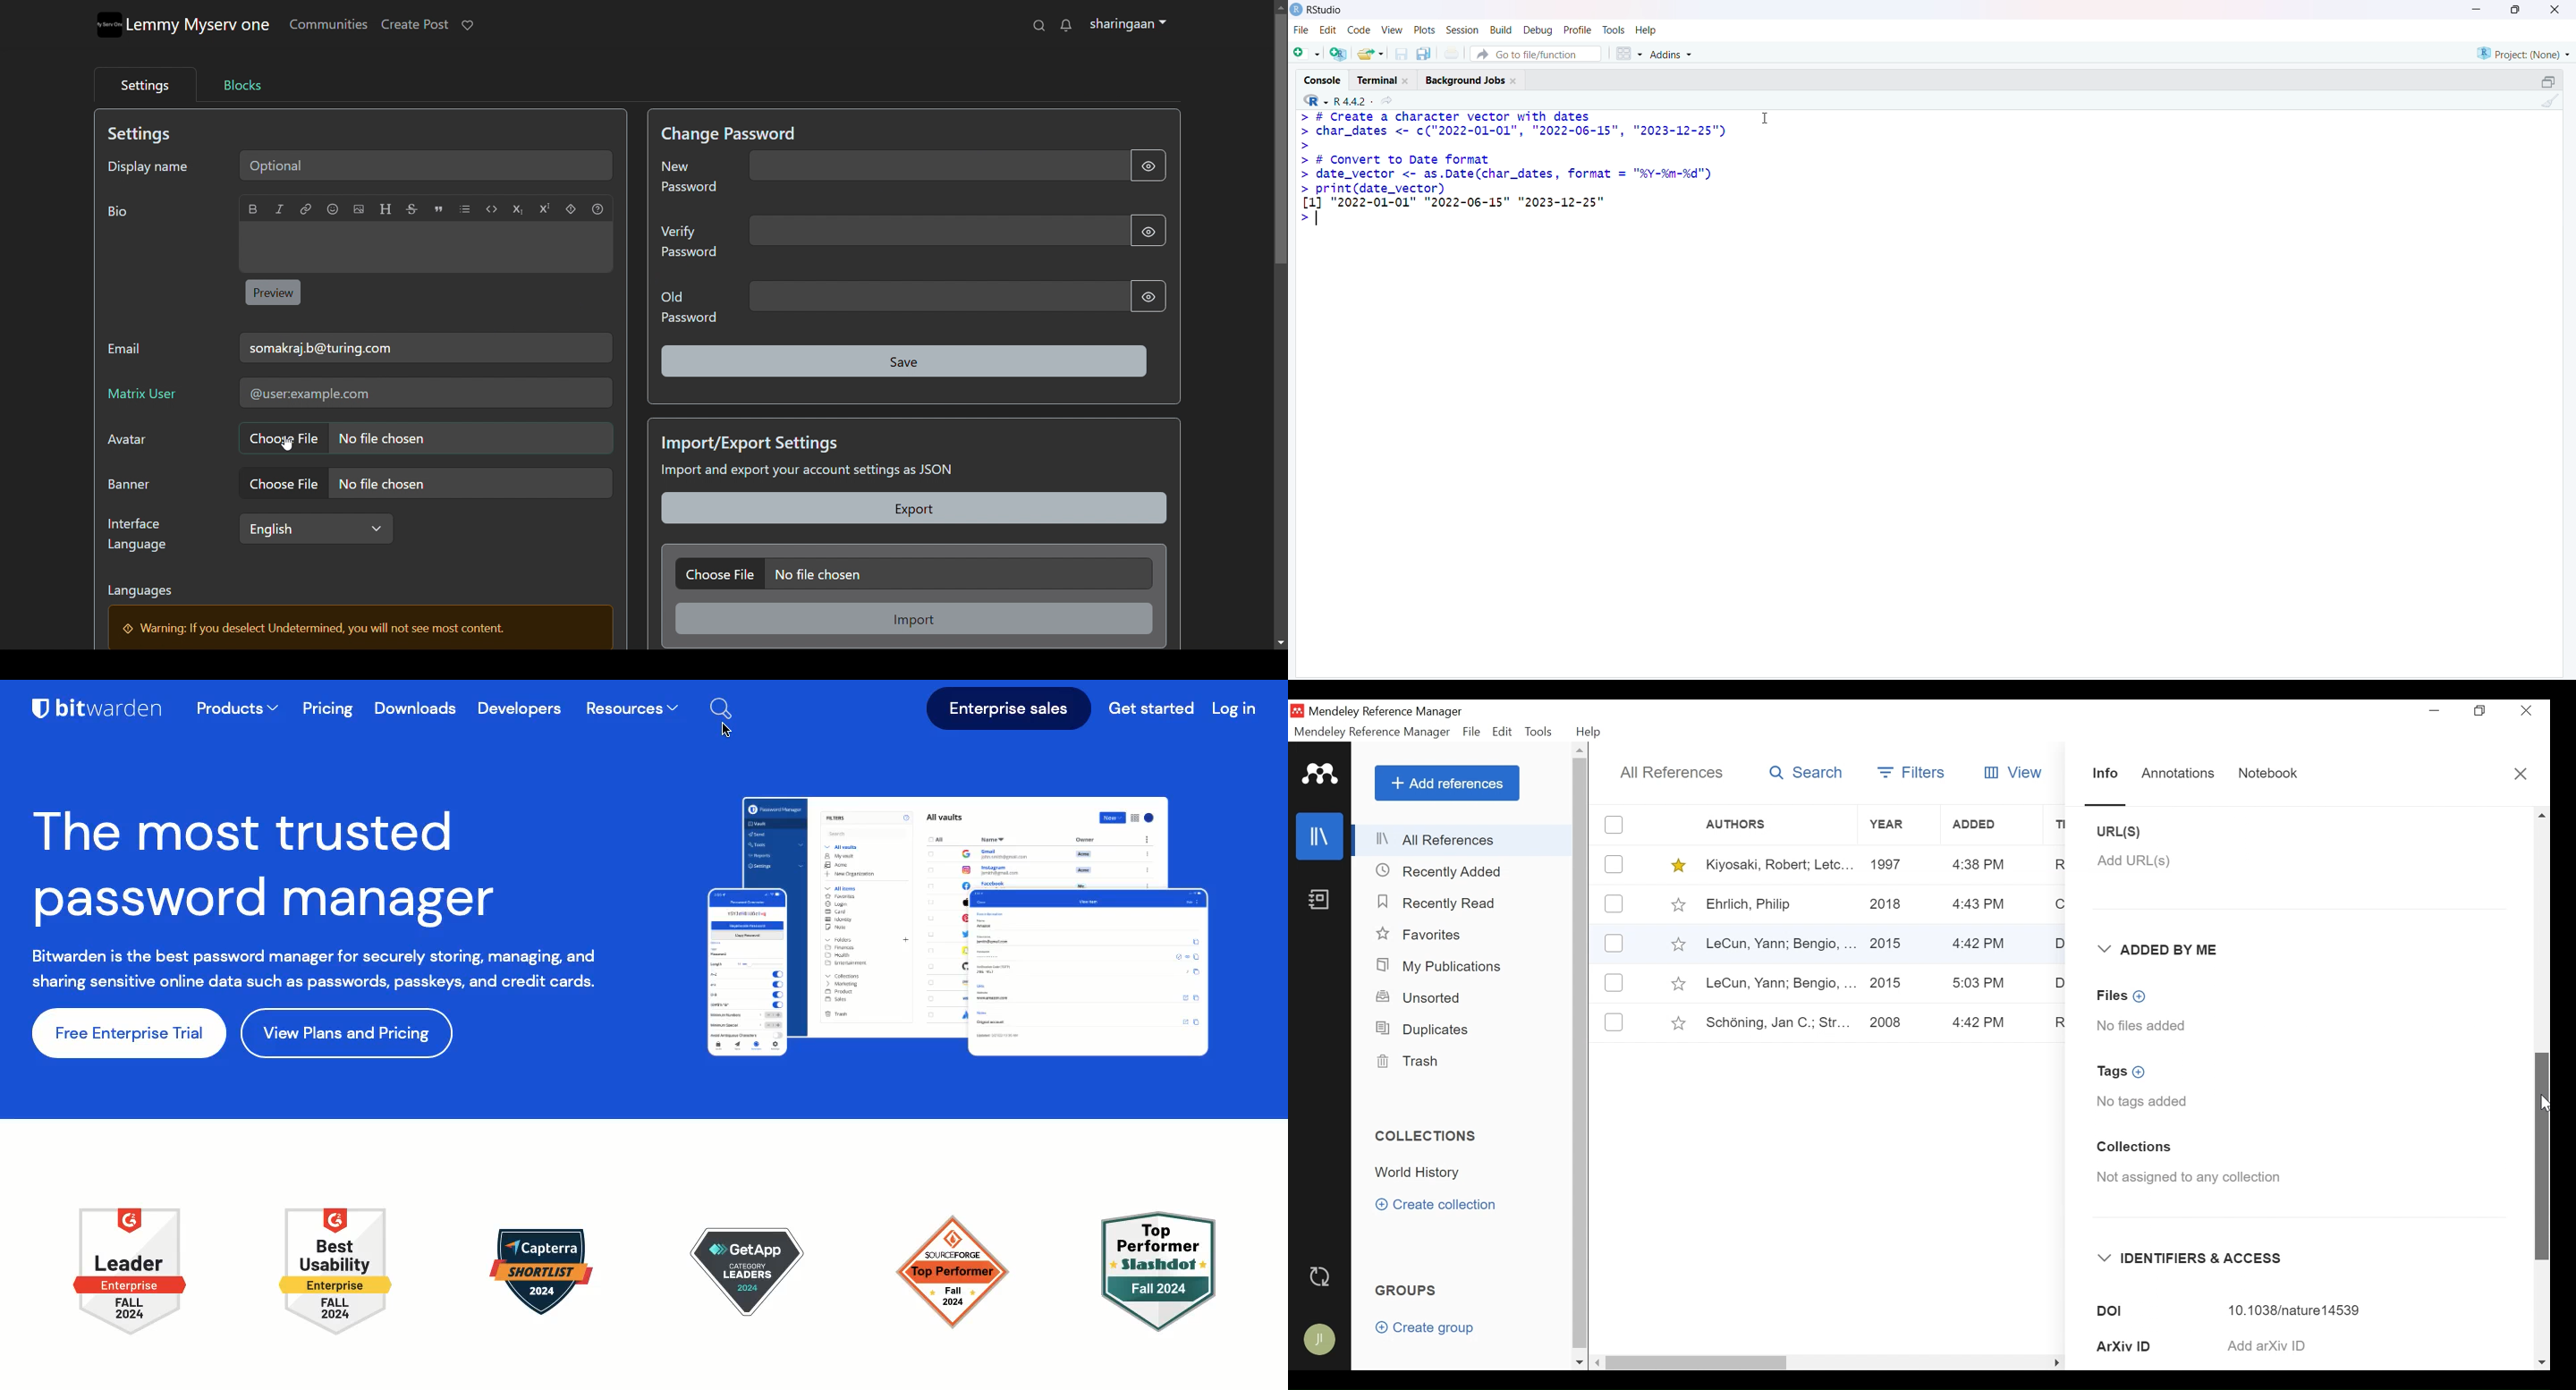 The image size is (2576, 1400). Describe the element at coordinates (1781, 863) in the screenshot. I see `Kiyosaki, Robert; Letc..` at that location.